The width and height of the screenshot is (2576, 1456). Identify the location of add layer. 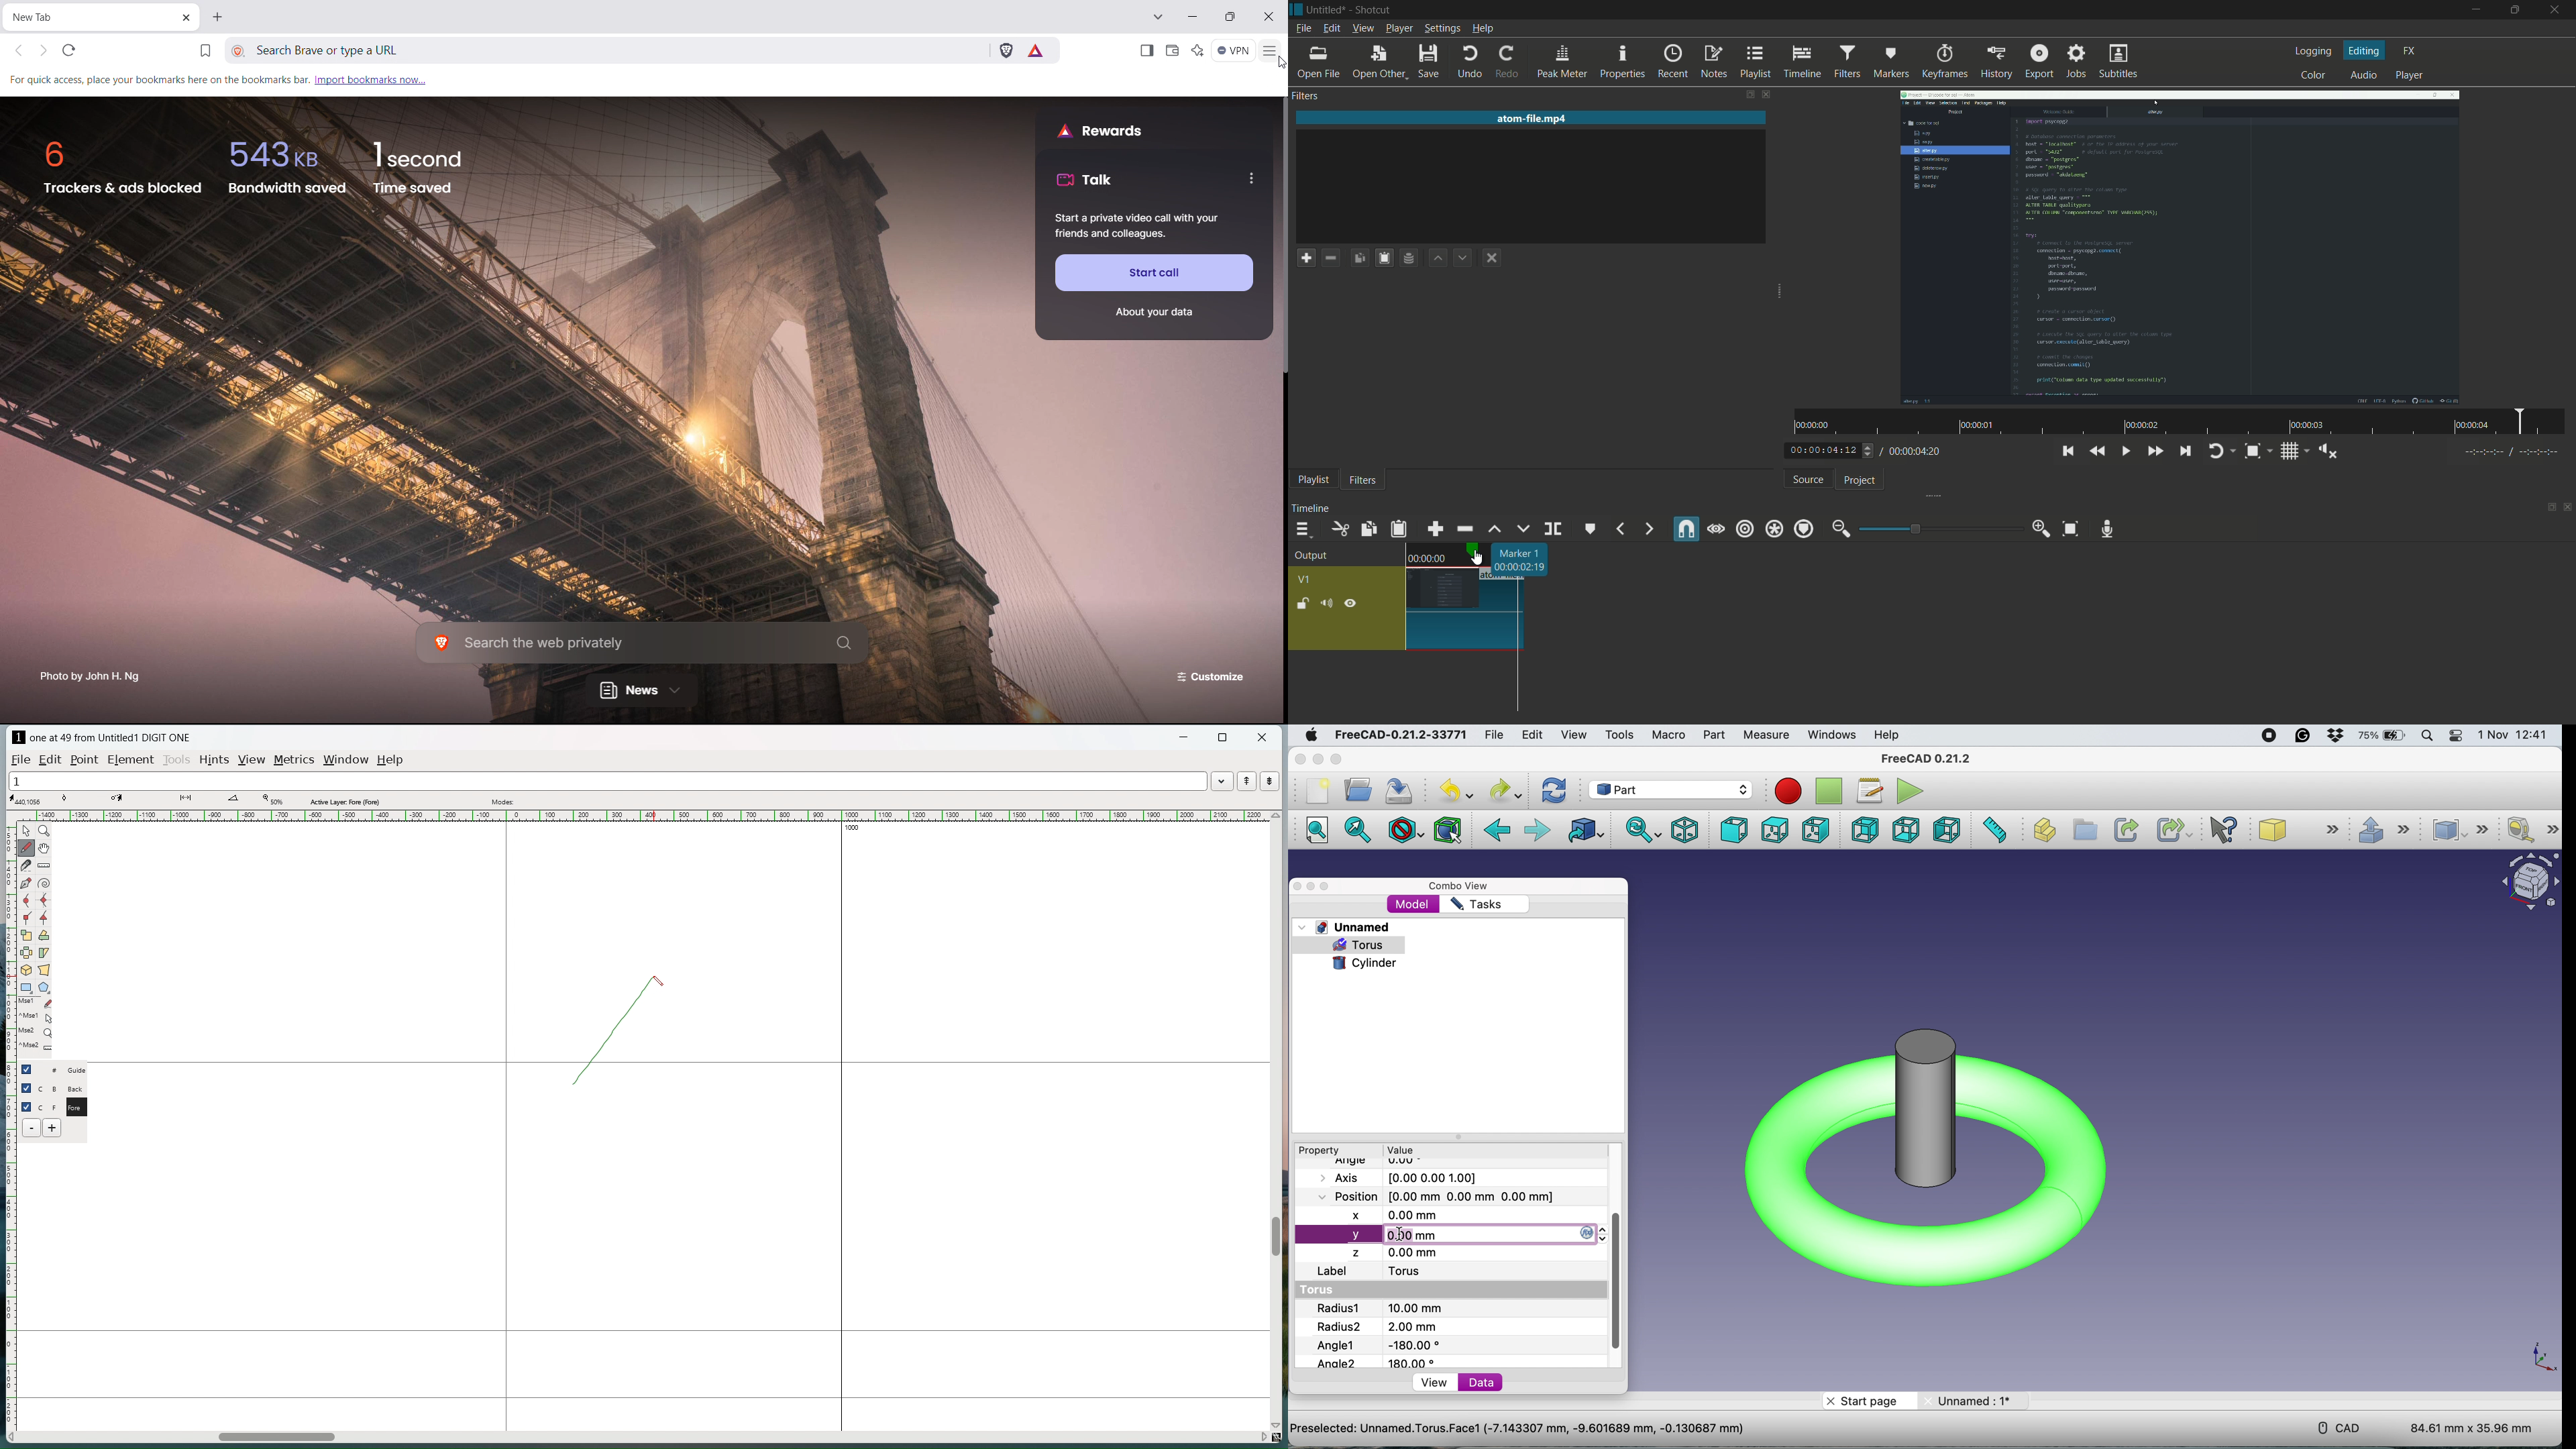
(53, 1128).